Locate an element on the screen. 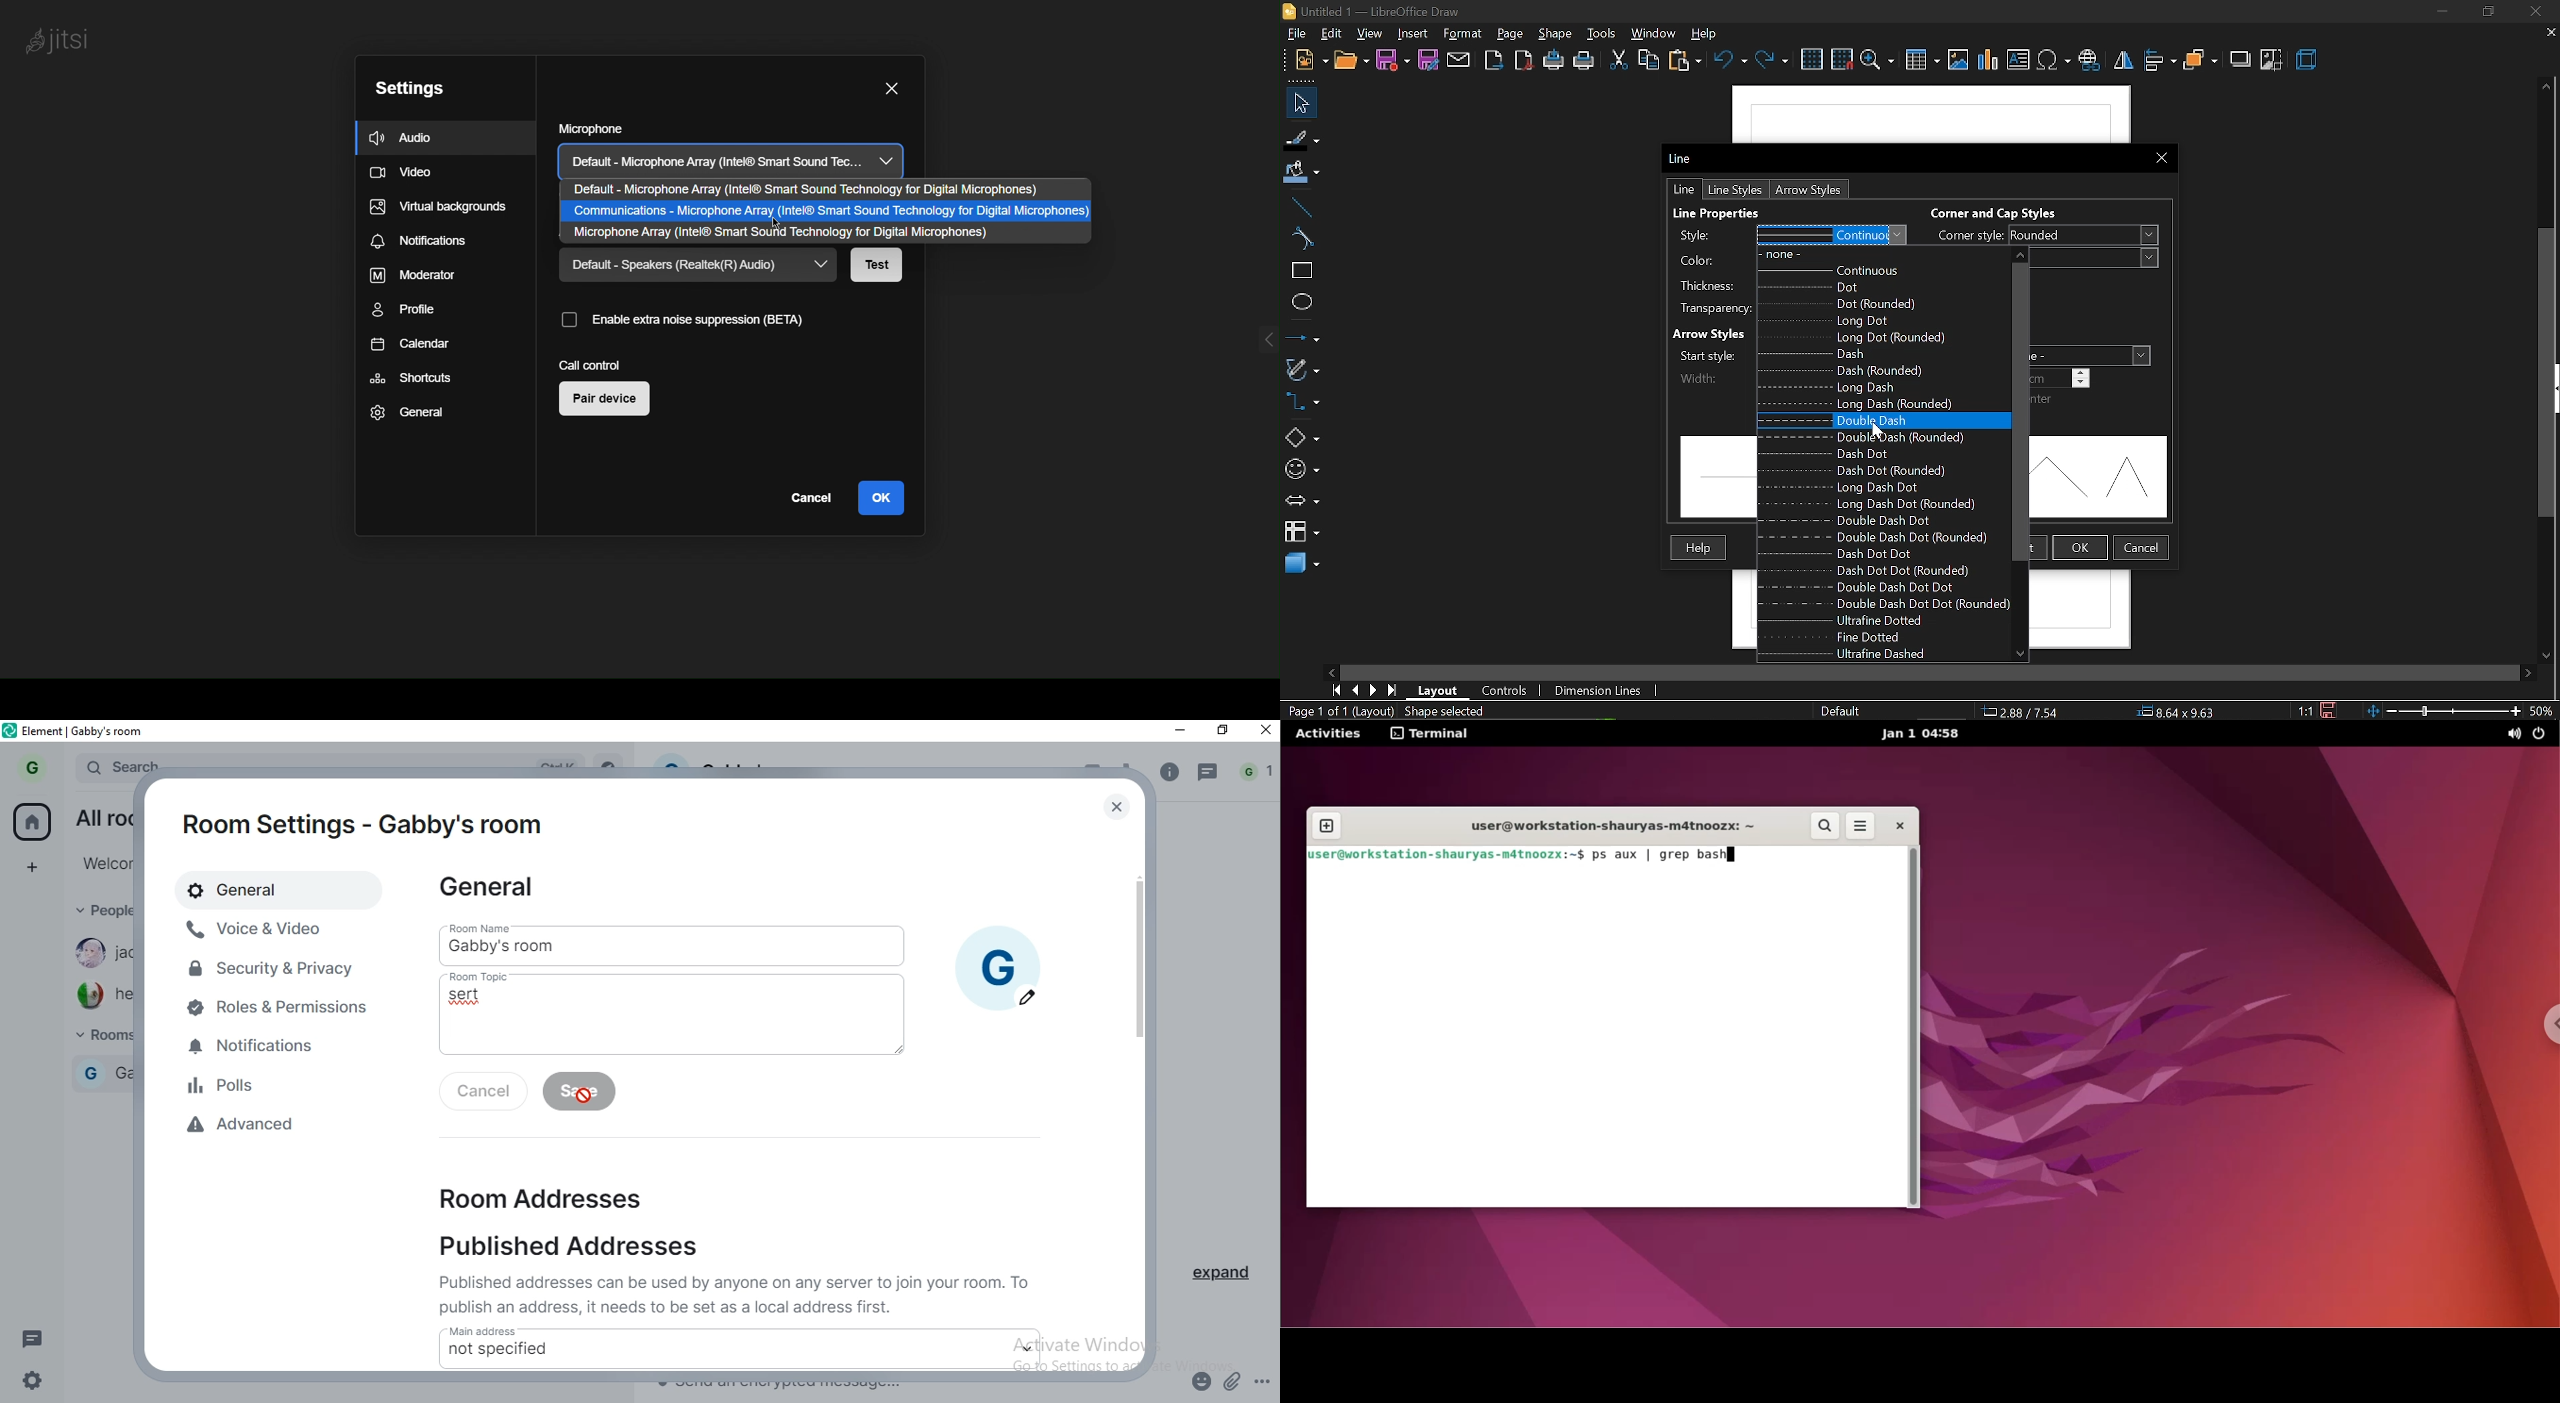 This screenshot has width=2576, height=1428. Untitled 1 - LibreOffice Draw is located at coordinates (1373, 11).